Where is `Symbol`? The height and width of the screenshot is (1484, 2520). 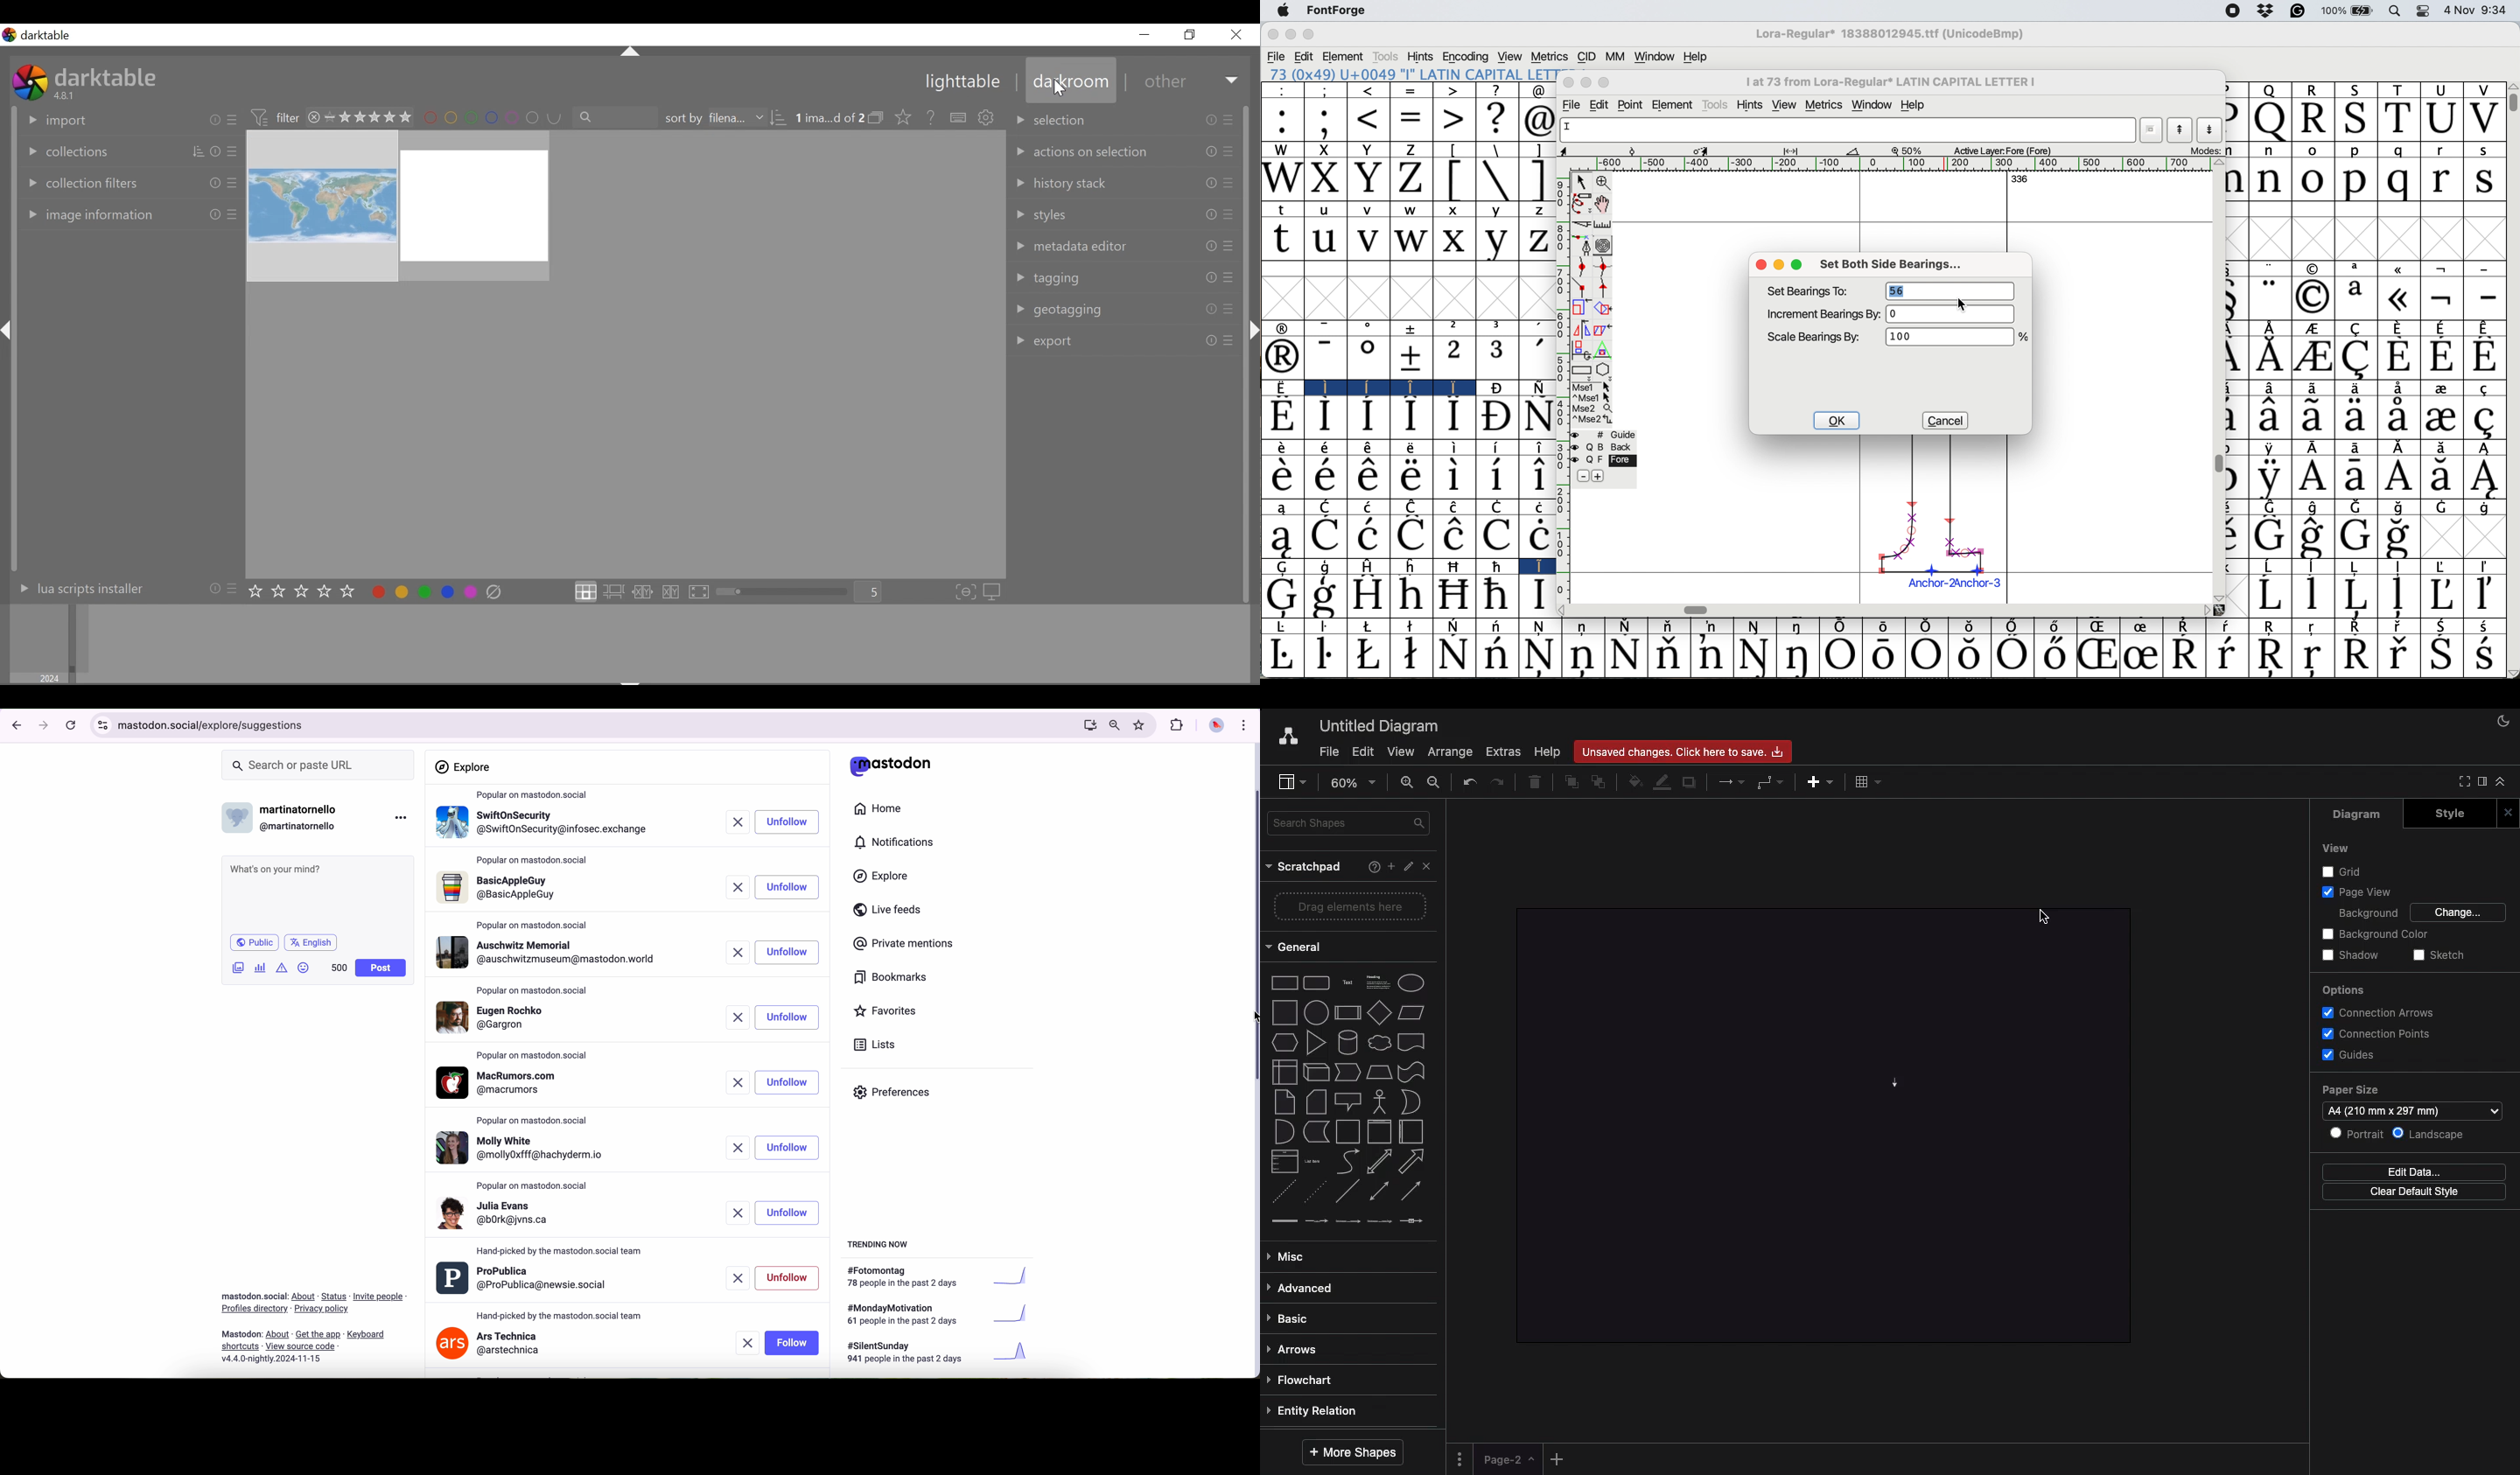
Symbol is located at coordinates (1453, 595).